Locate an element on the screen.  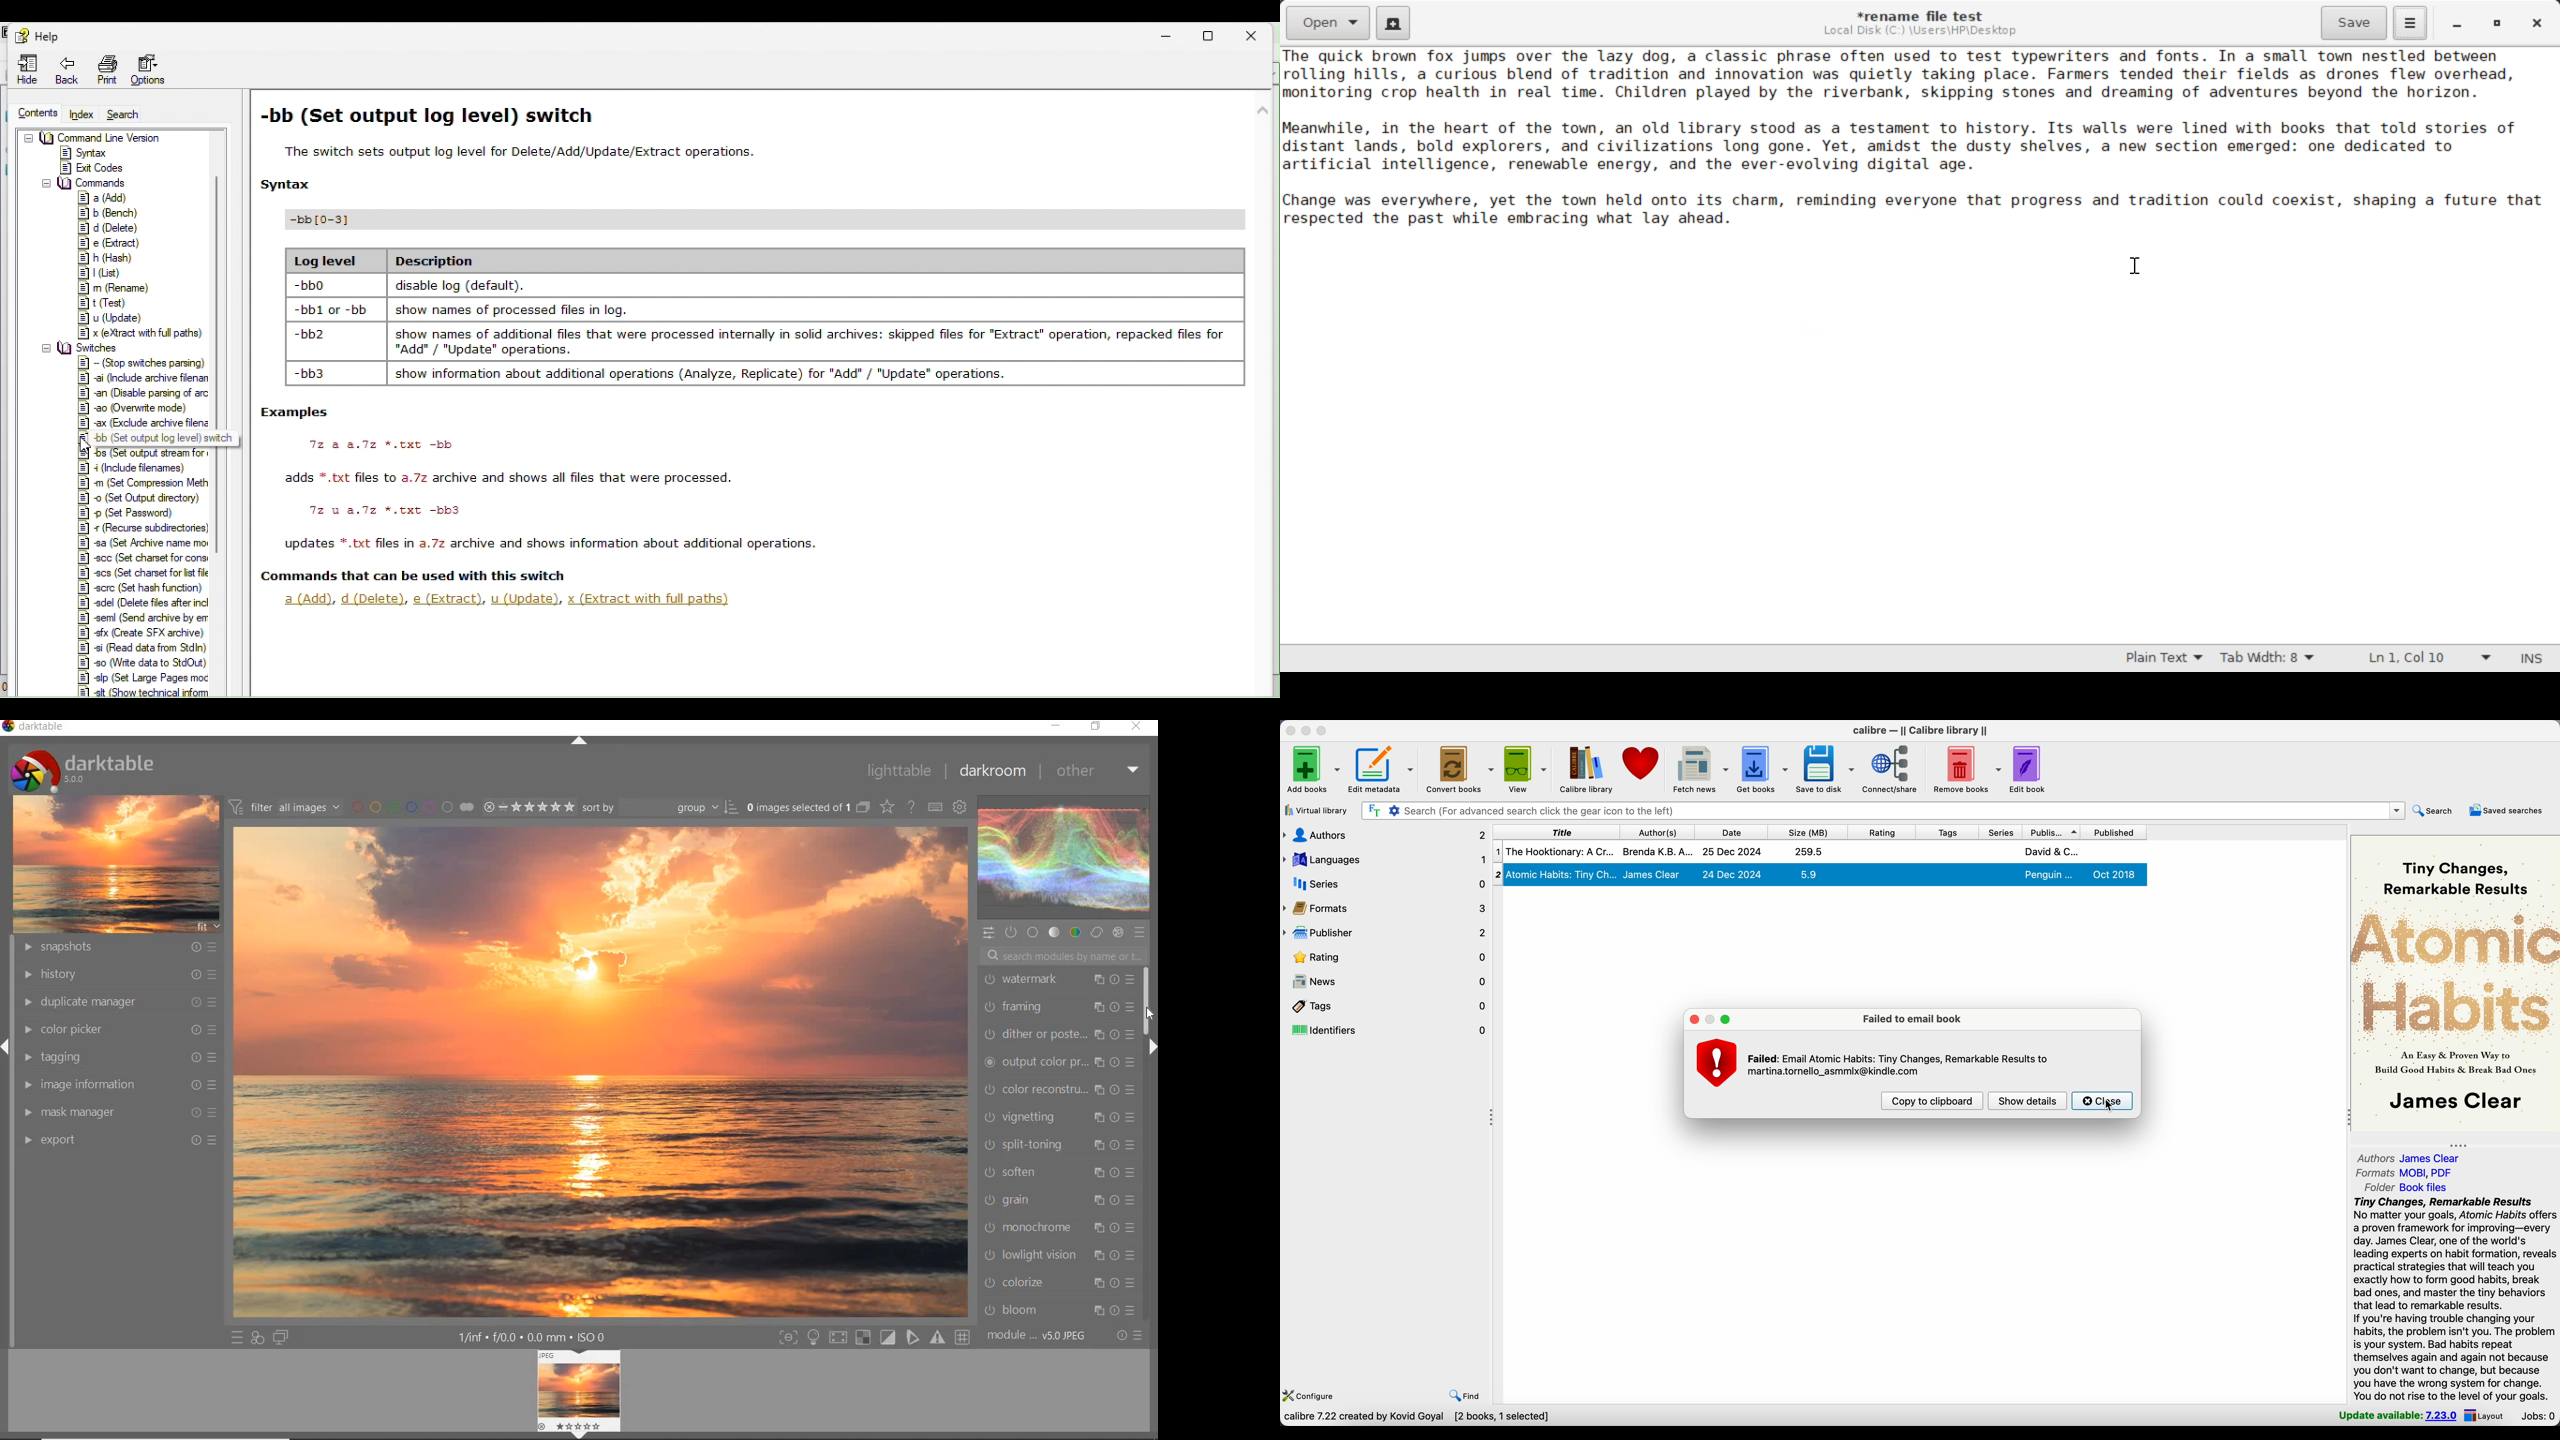
TONE  is located at coordinates (1054, 932).